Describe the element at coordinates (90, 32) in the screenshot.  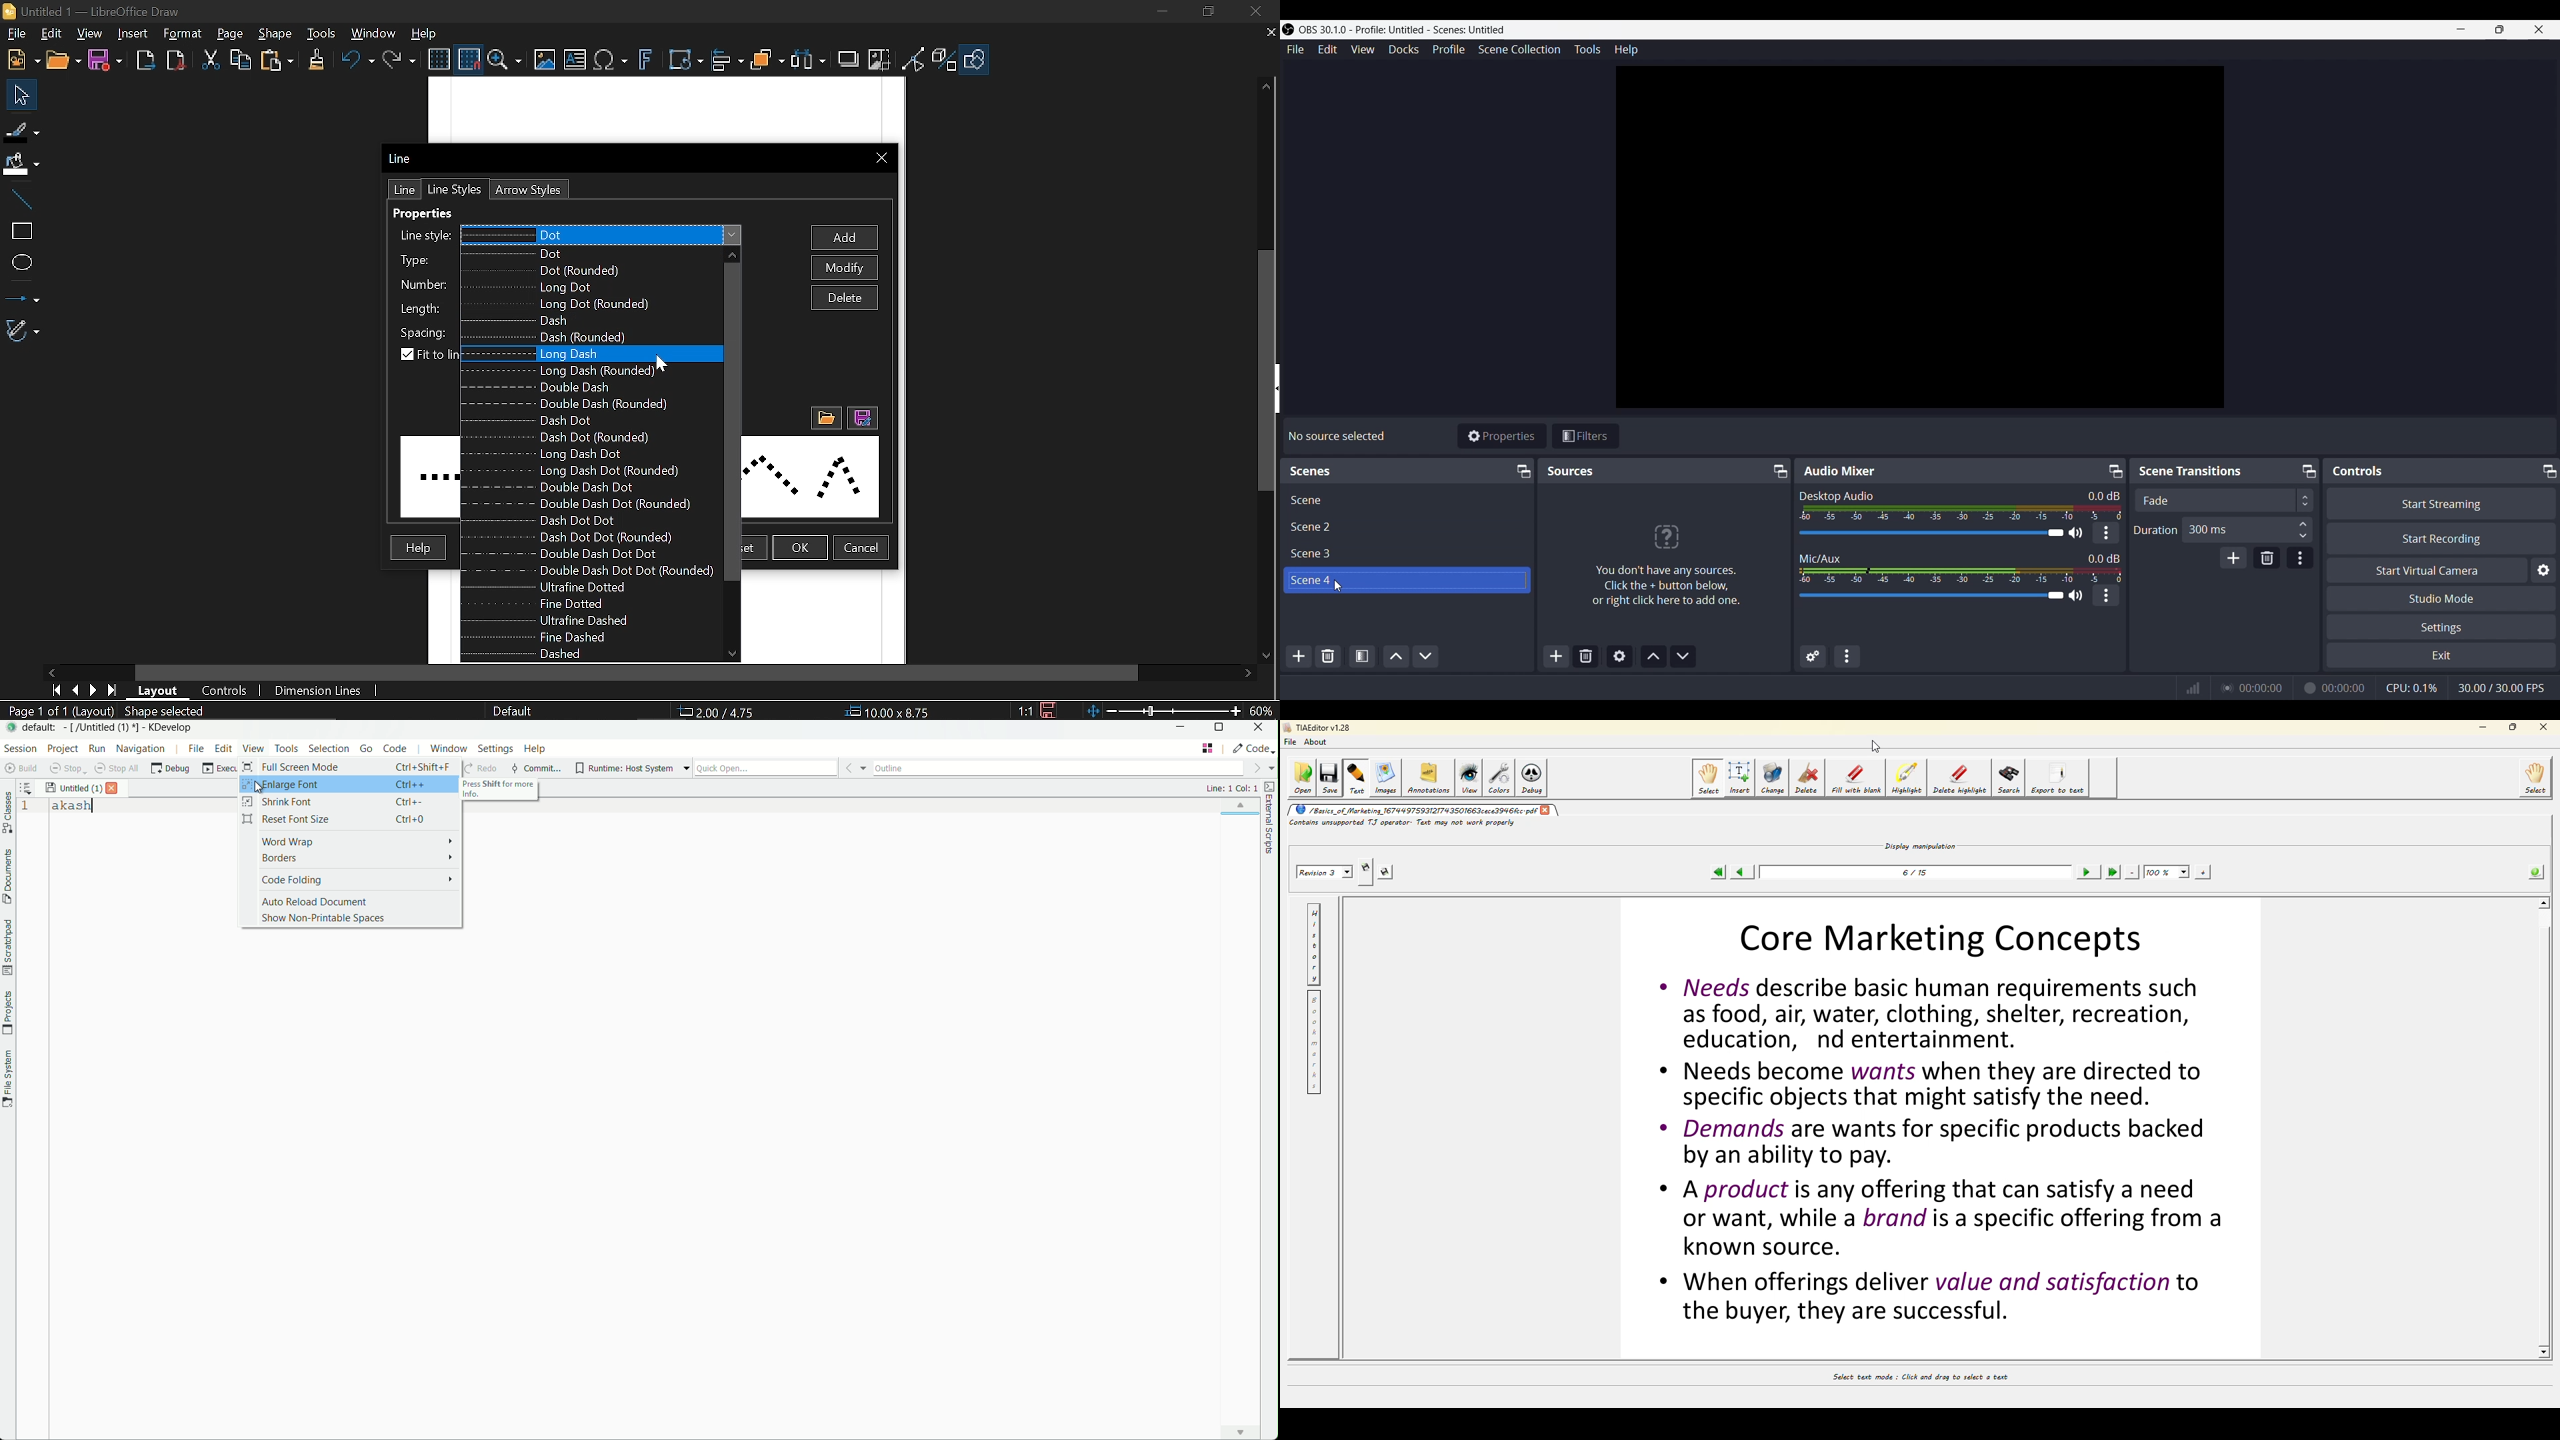
I see `View` at that location.